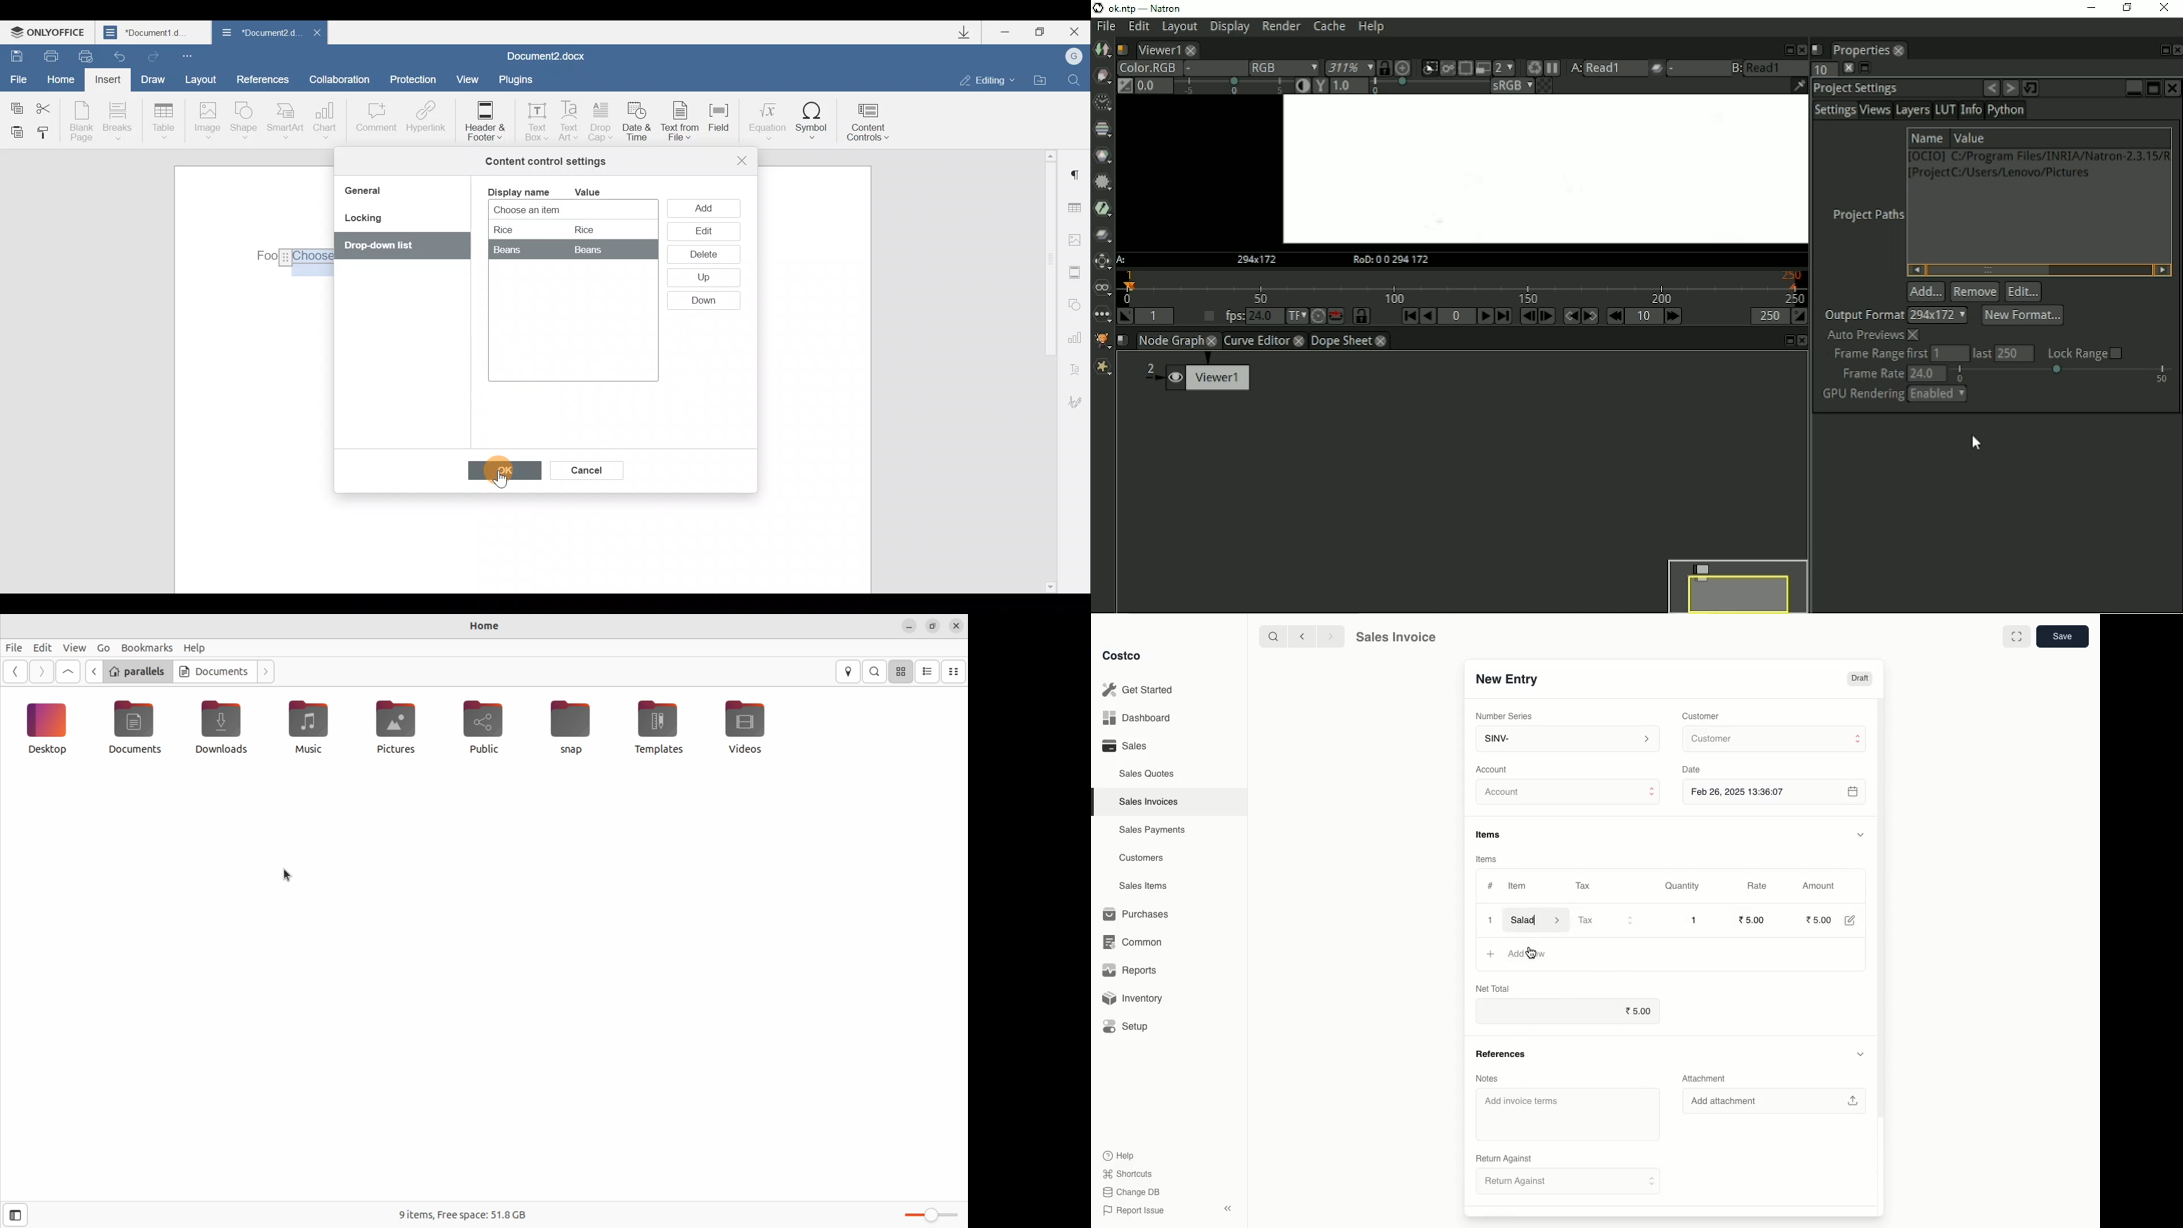 The width and height of the screenshot is (2184, 1232). I want to click on cursor, so click(1534, 954).